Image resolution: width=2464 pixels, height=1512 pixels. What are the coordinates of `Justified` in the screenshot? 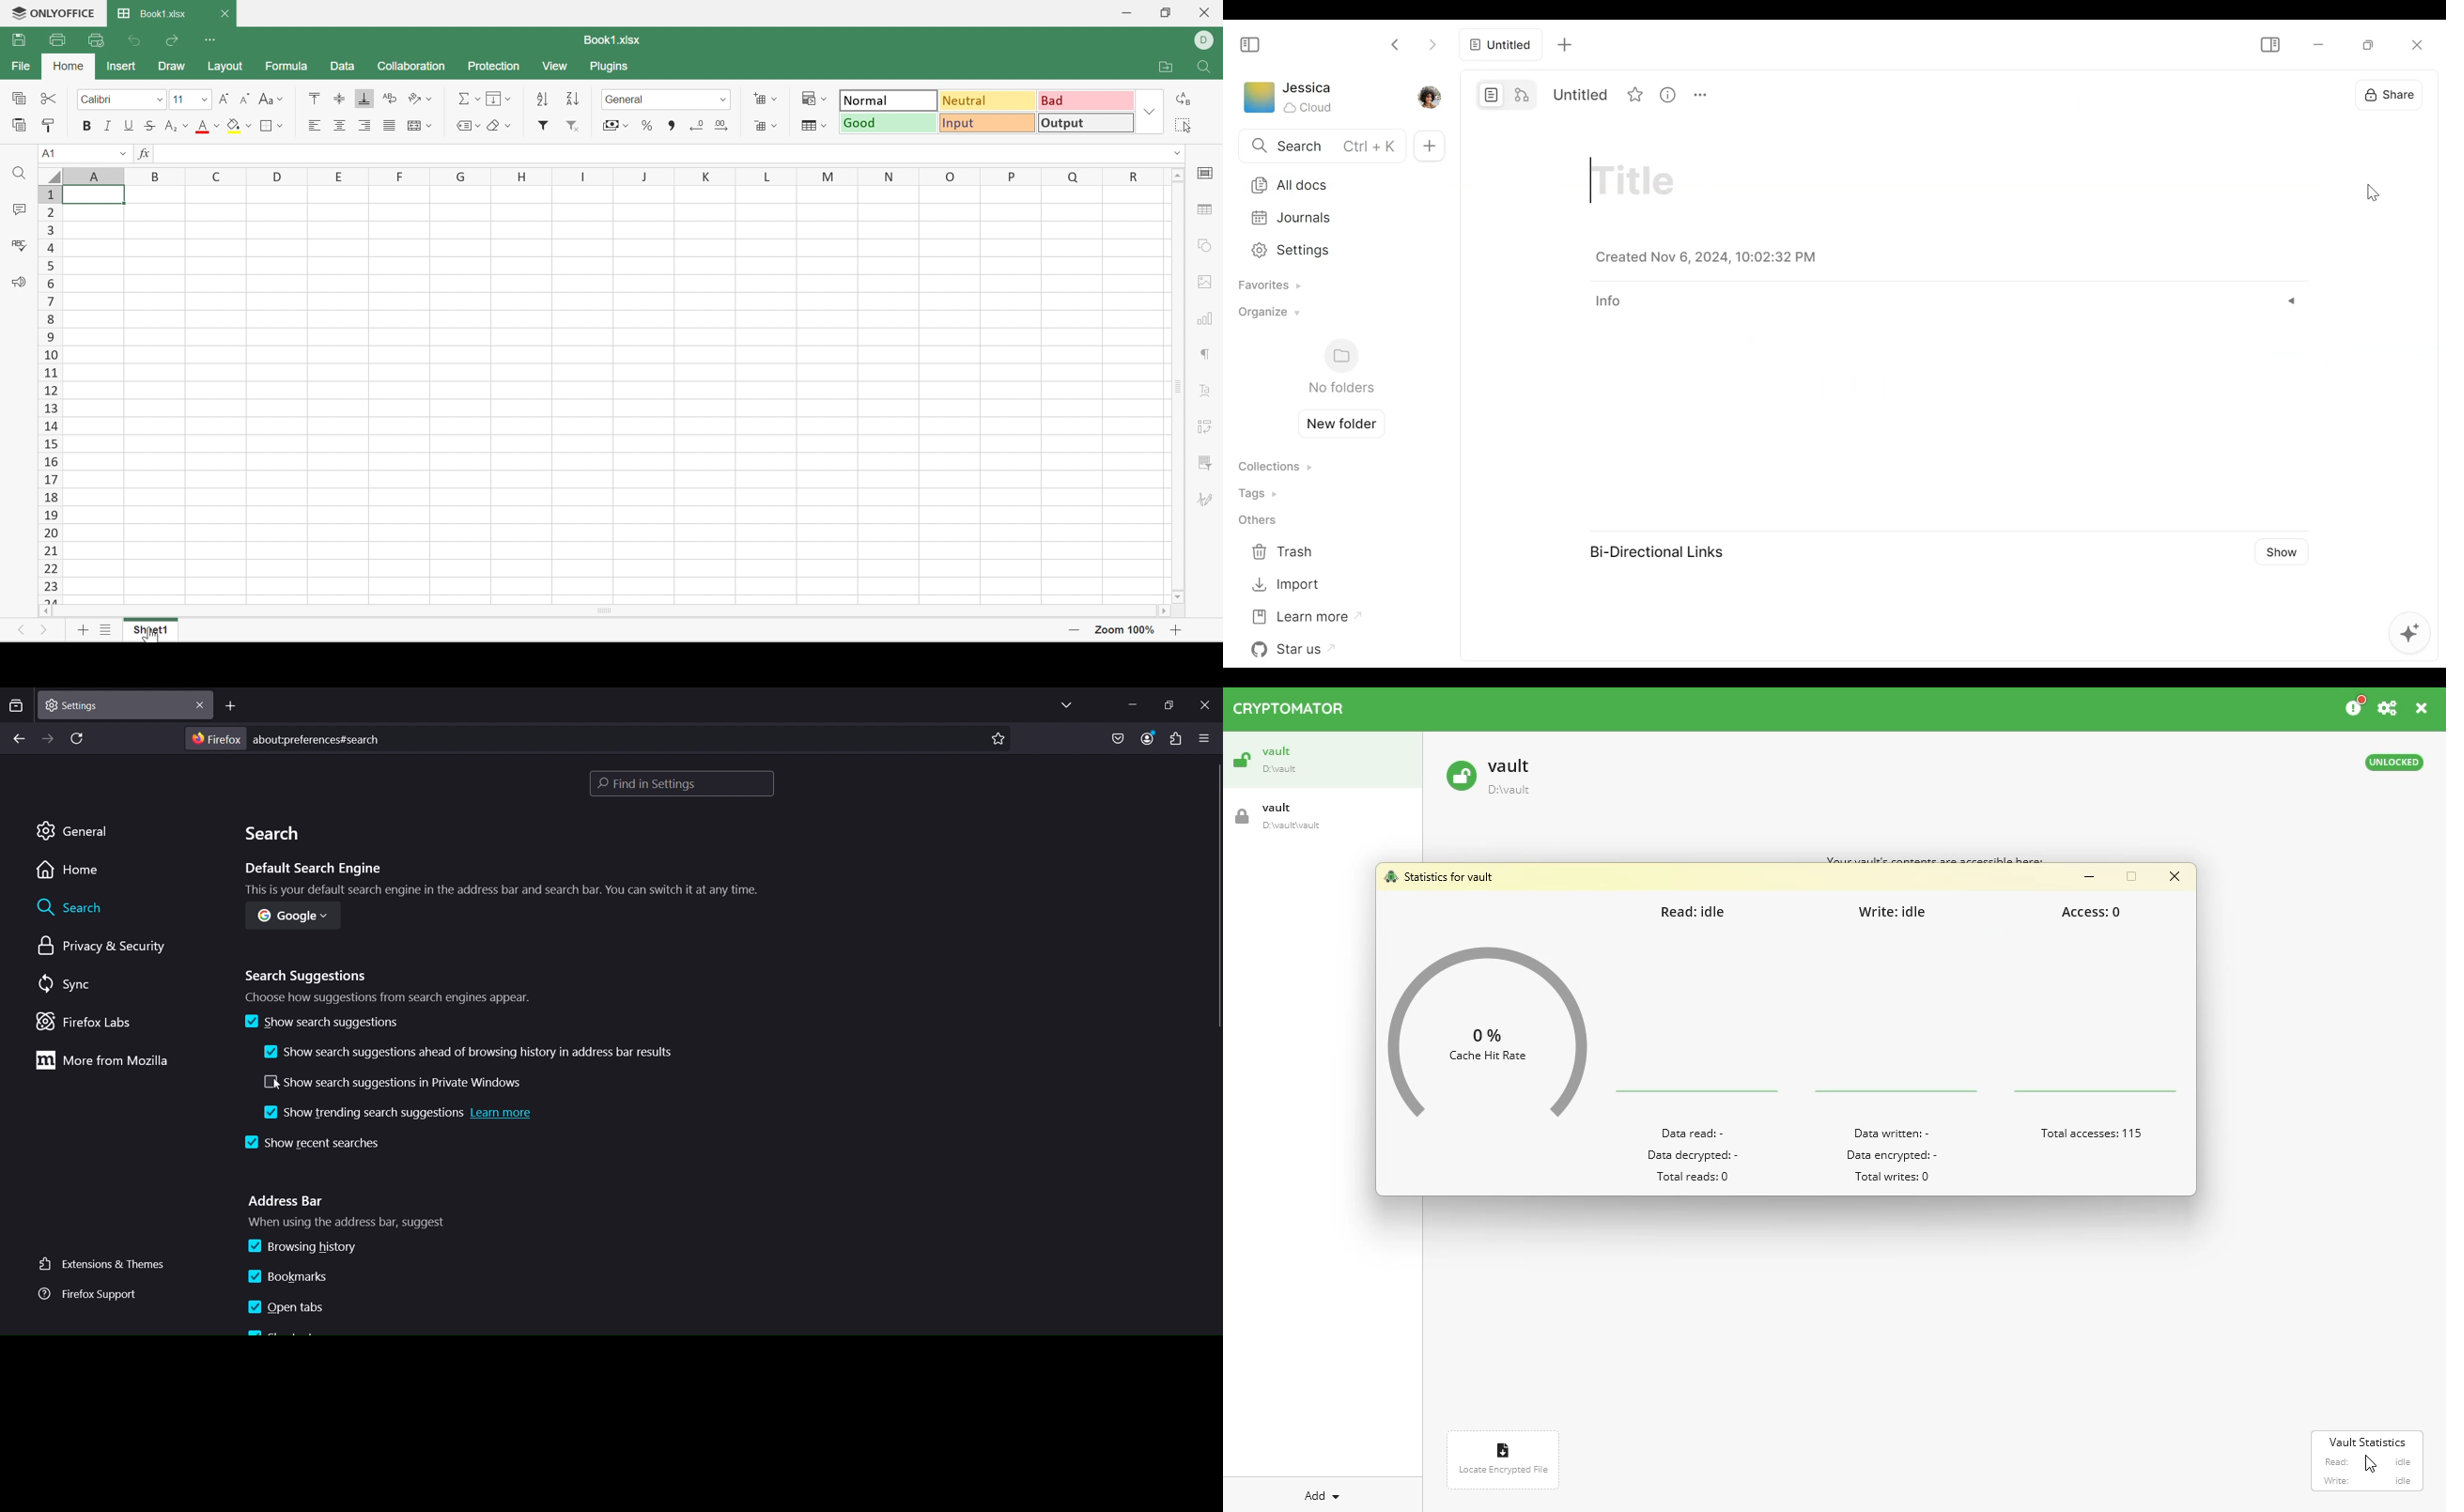 It's located at (387, 125).